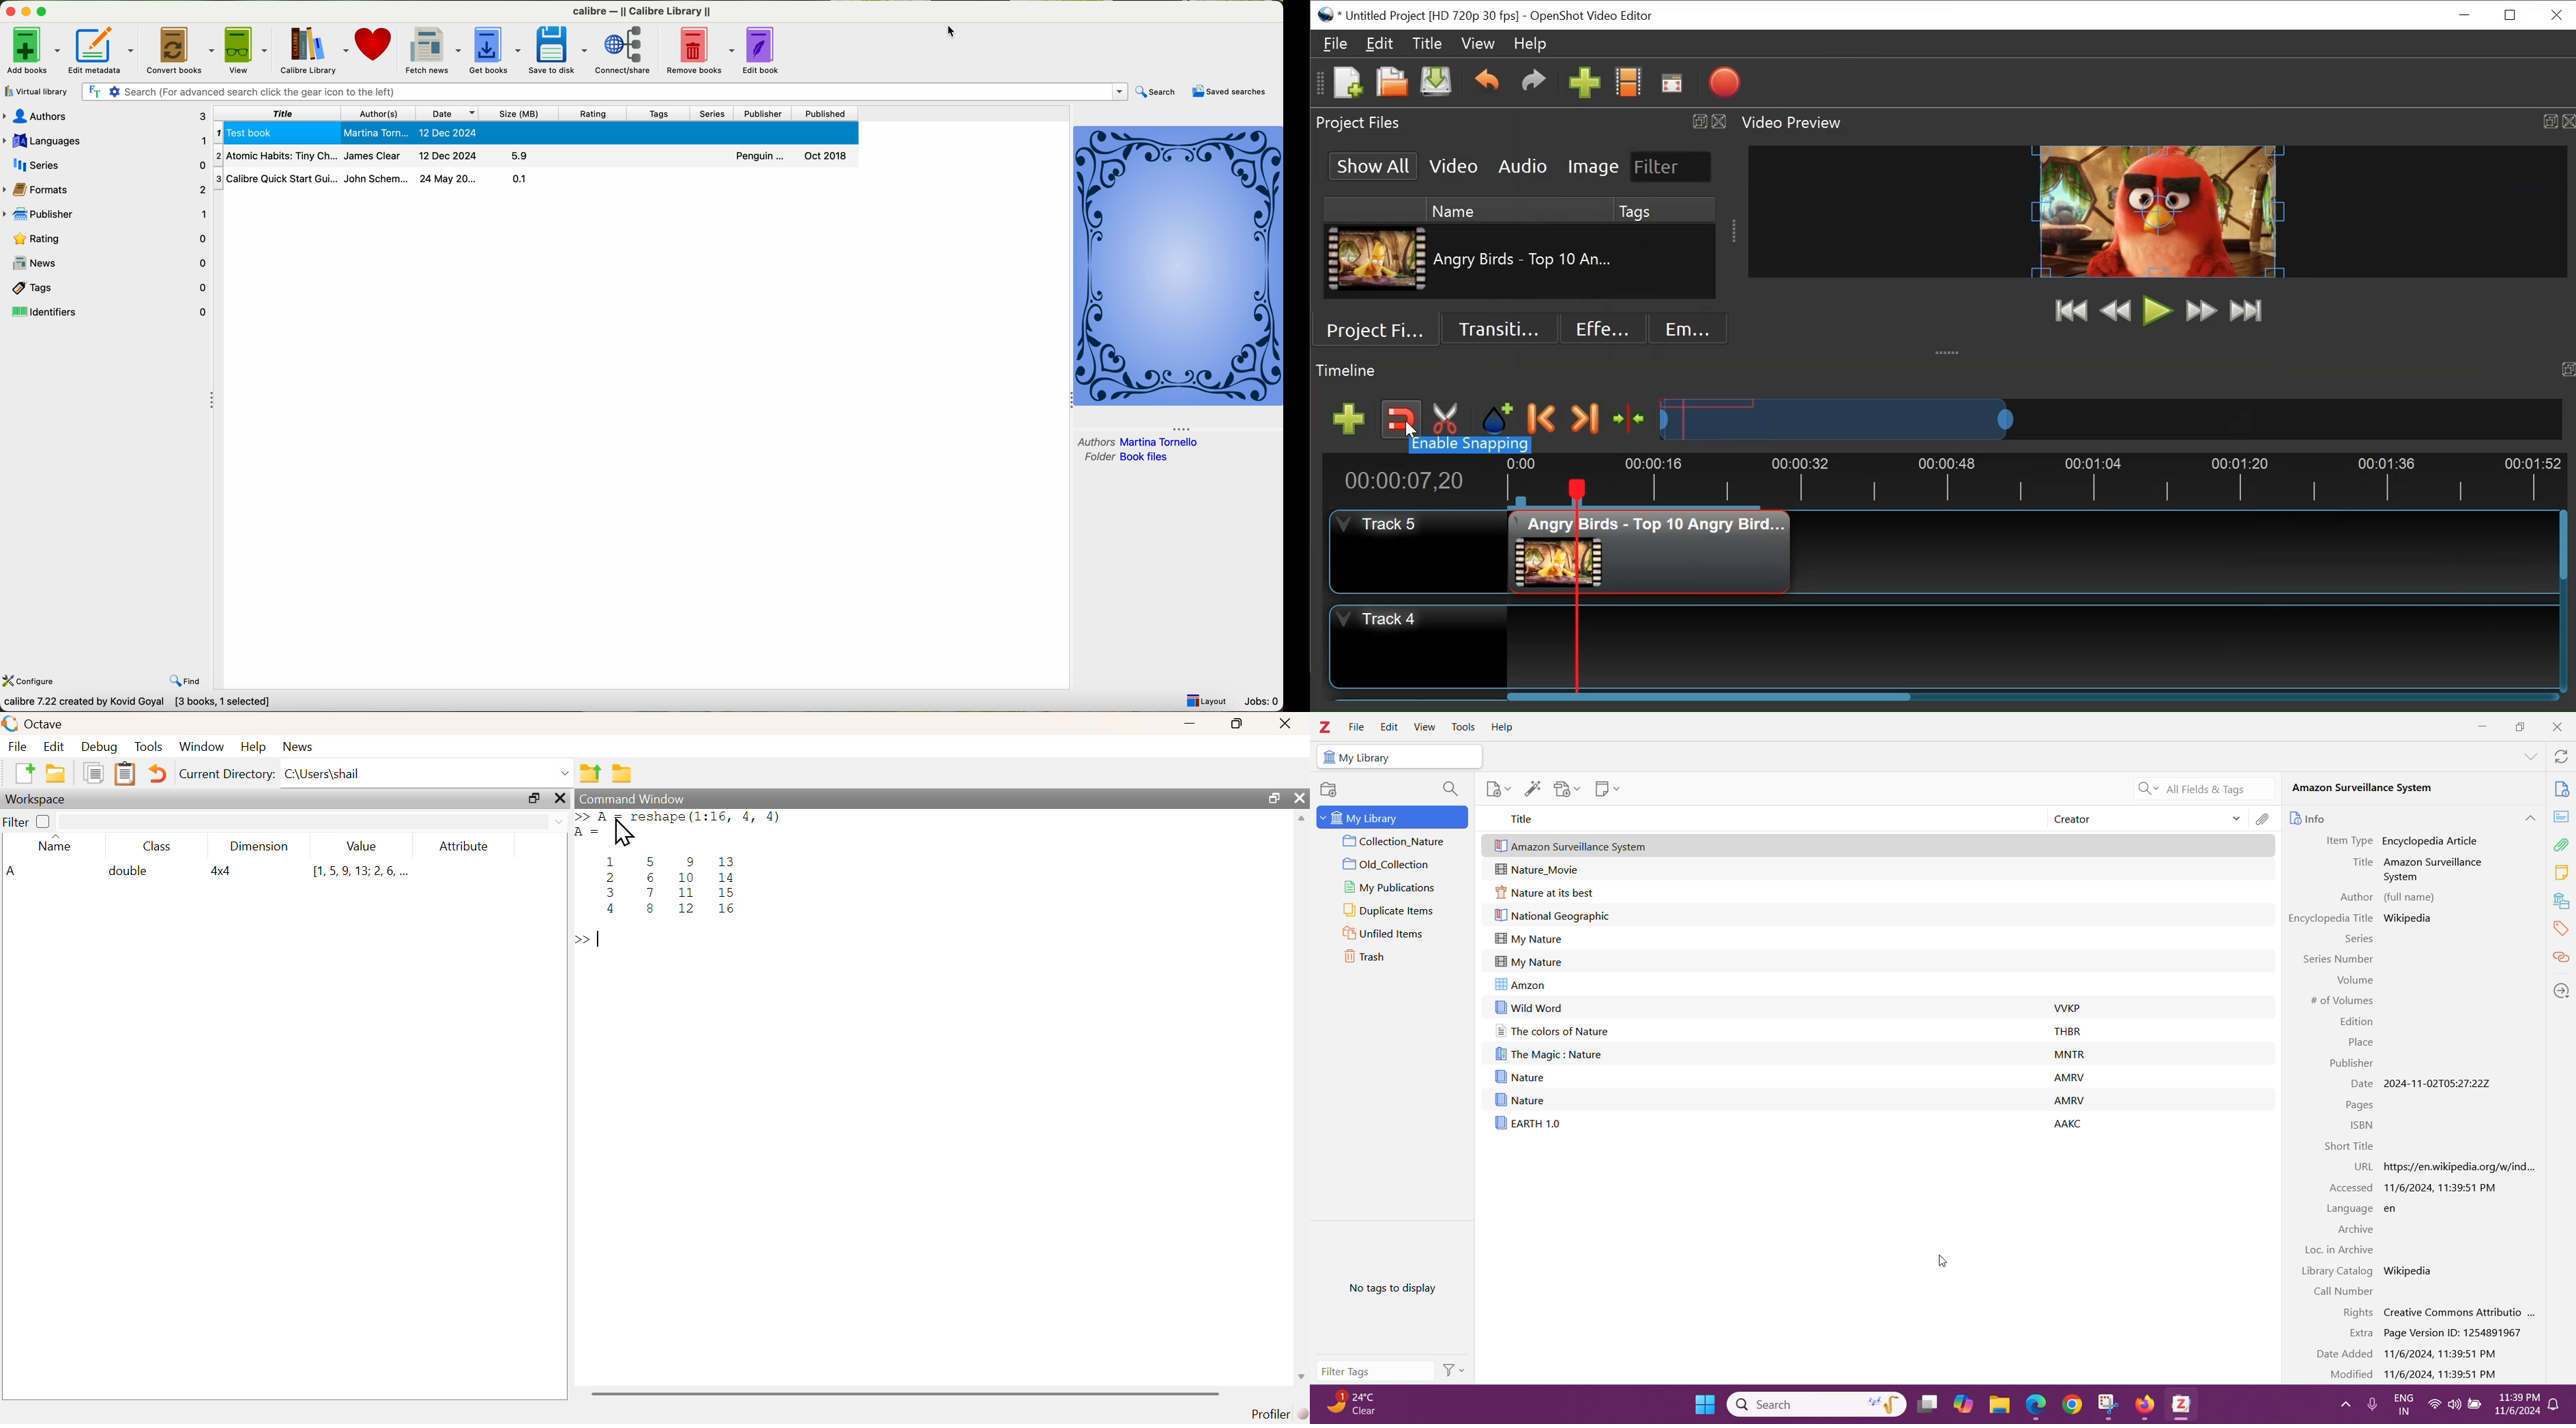 Image resolution: width=2576 pixels, height=1428 pixels. I want to click on Save Project, so click(1435, 82).